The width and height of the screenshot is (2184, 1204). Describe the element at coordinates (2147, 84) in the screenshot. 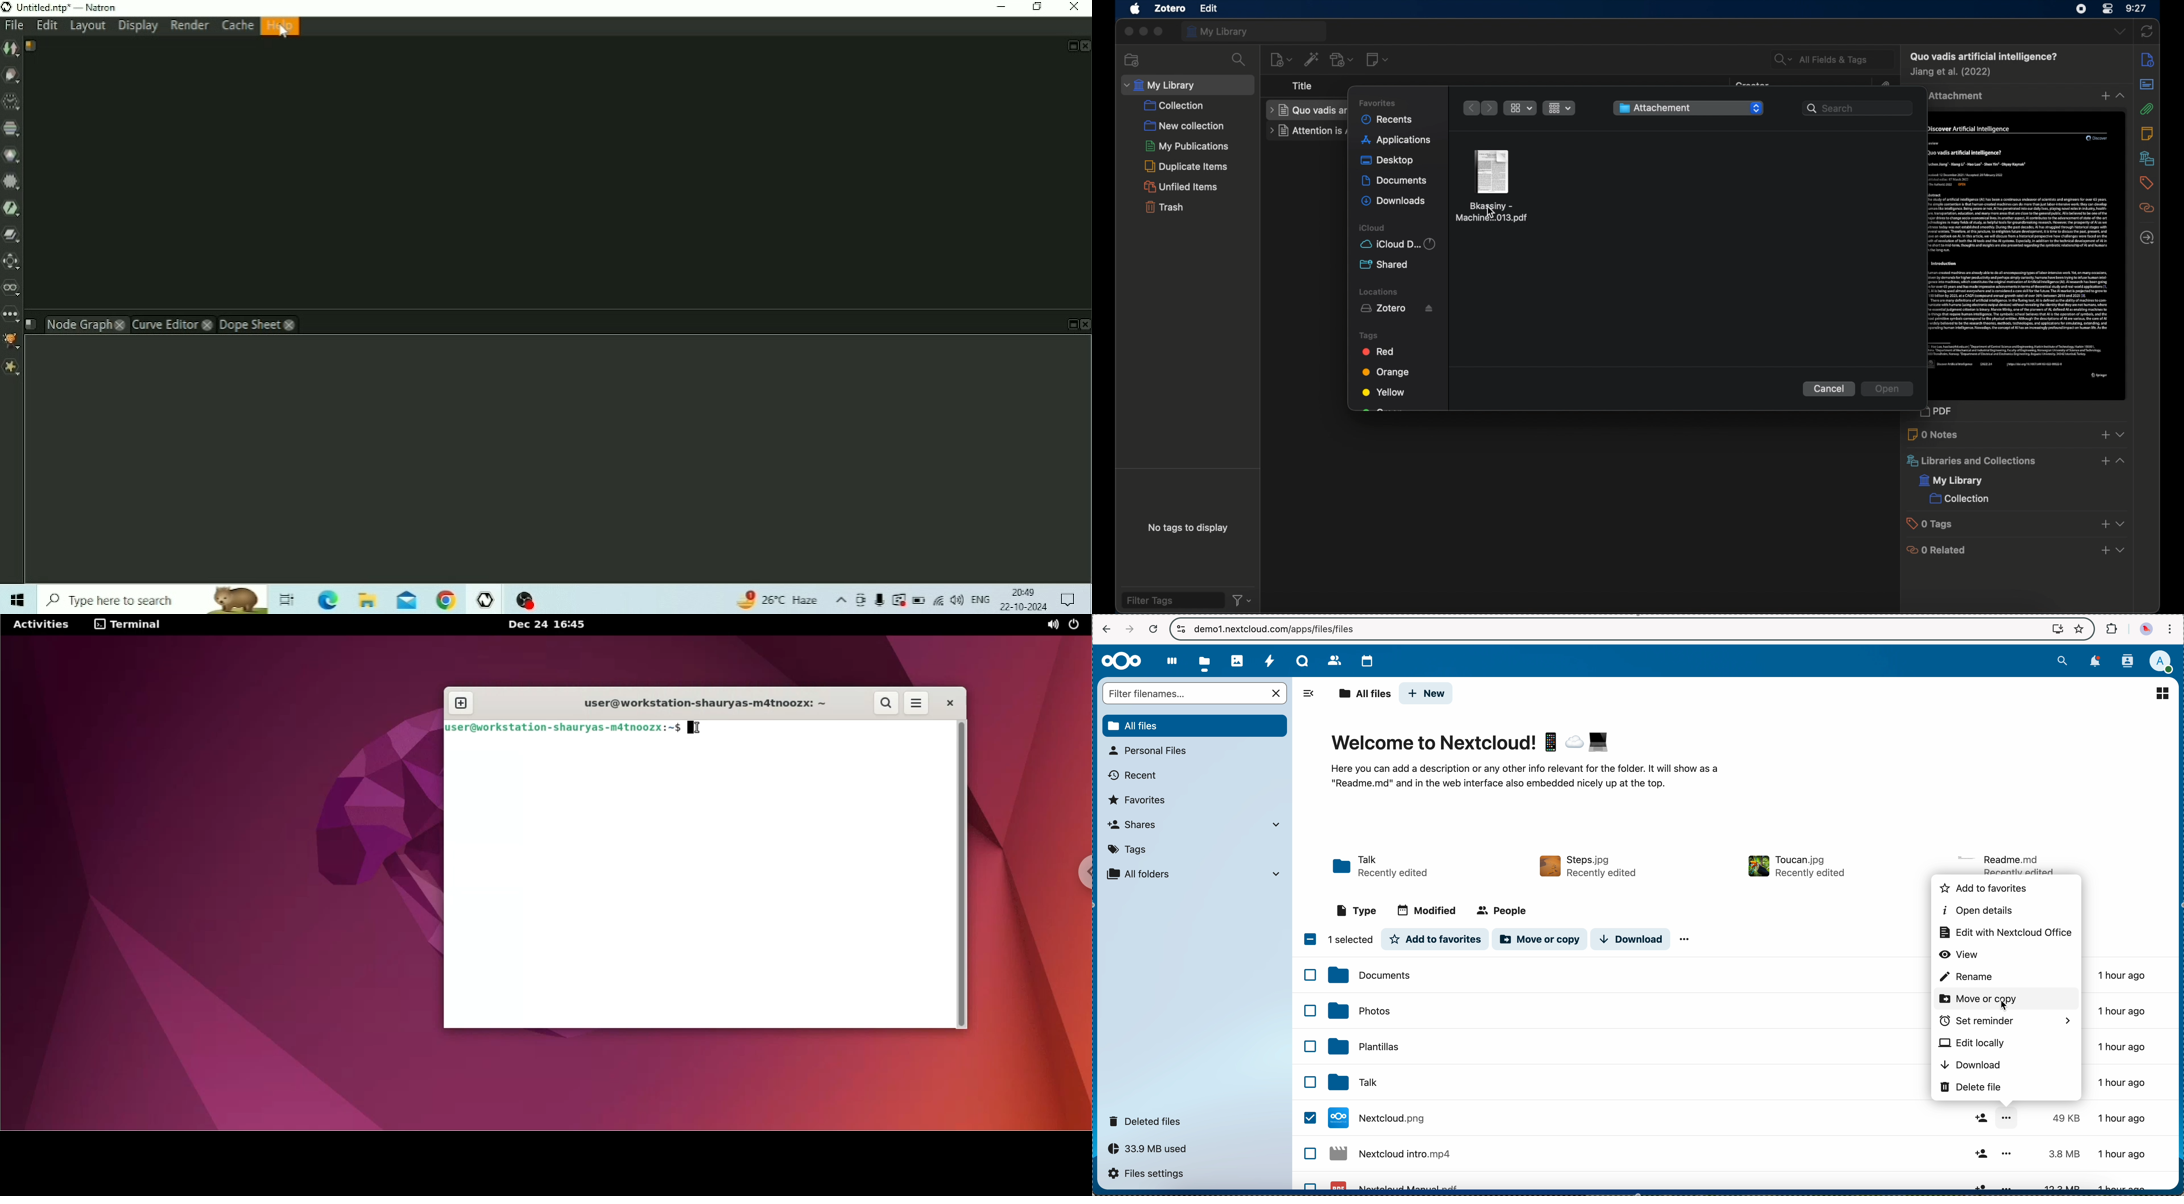

I see `abstract` at that location.